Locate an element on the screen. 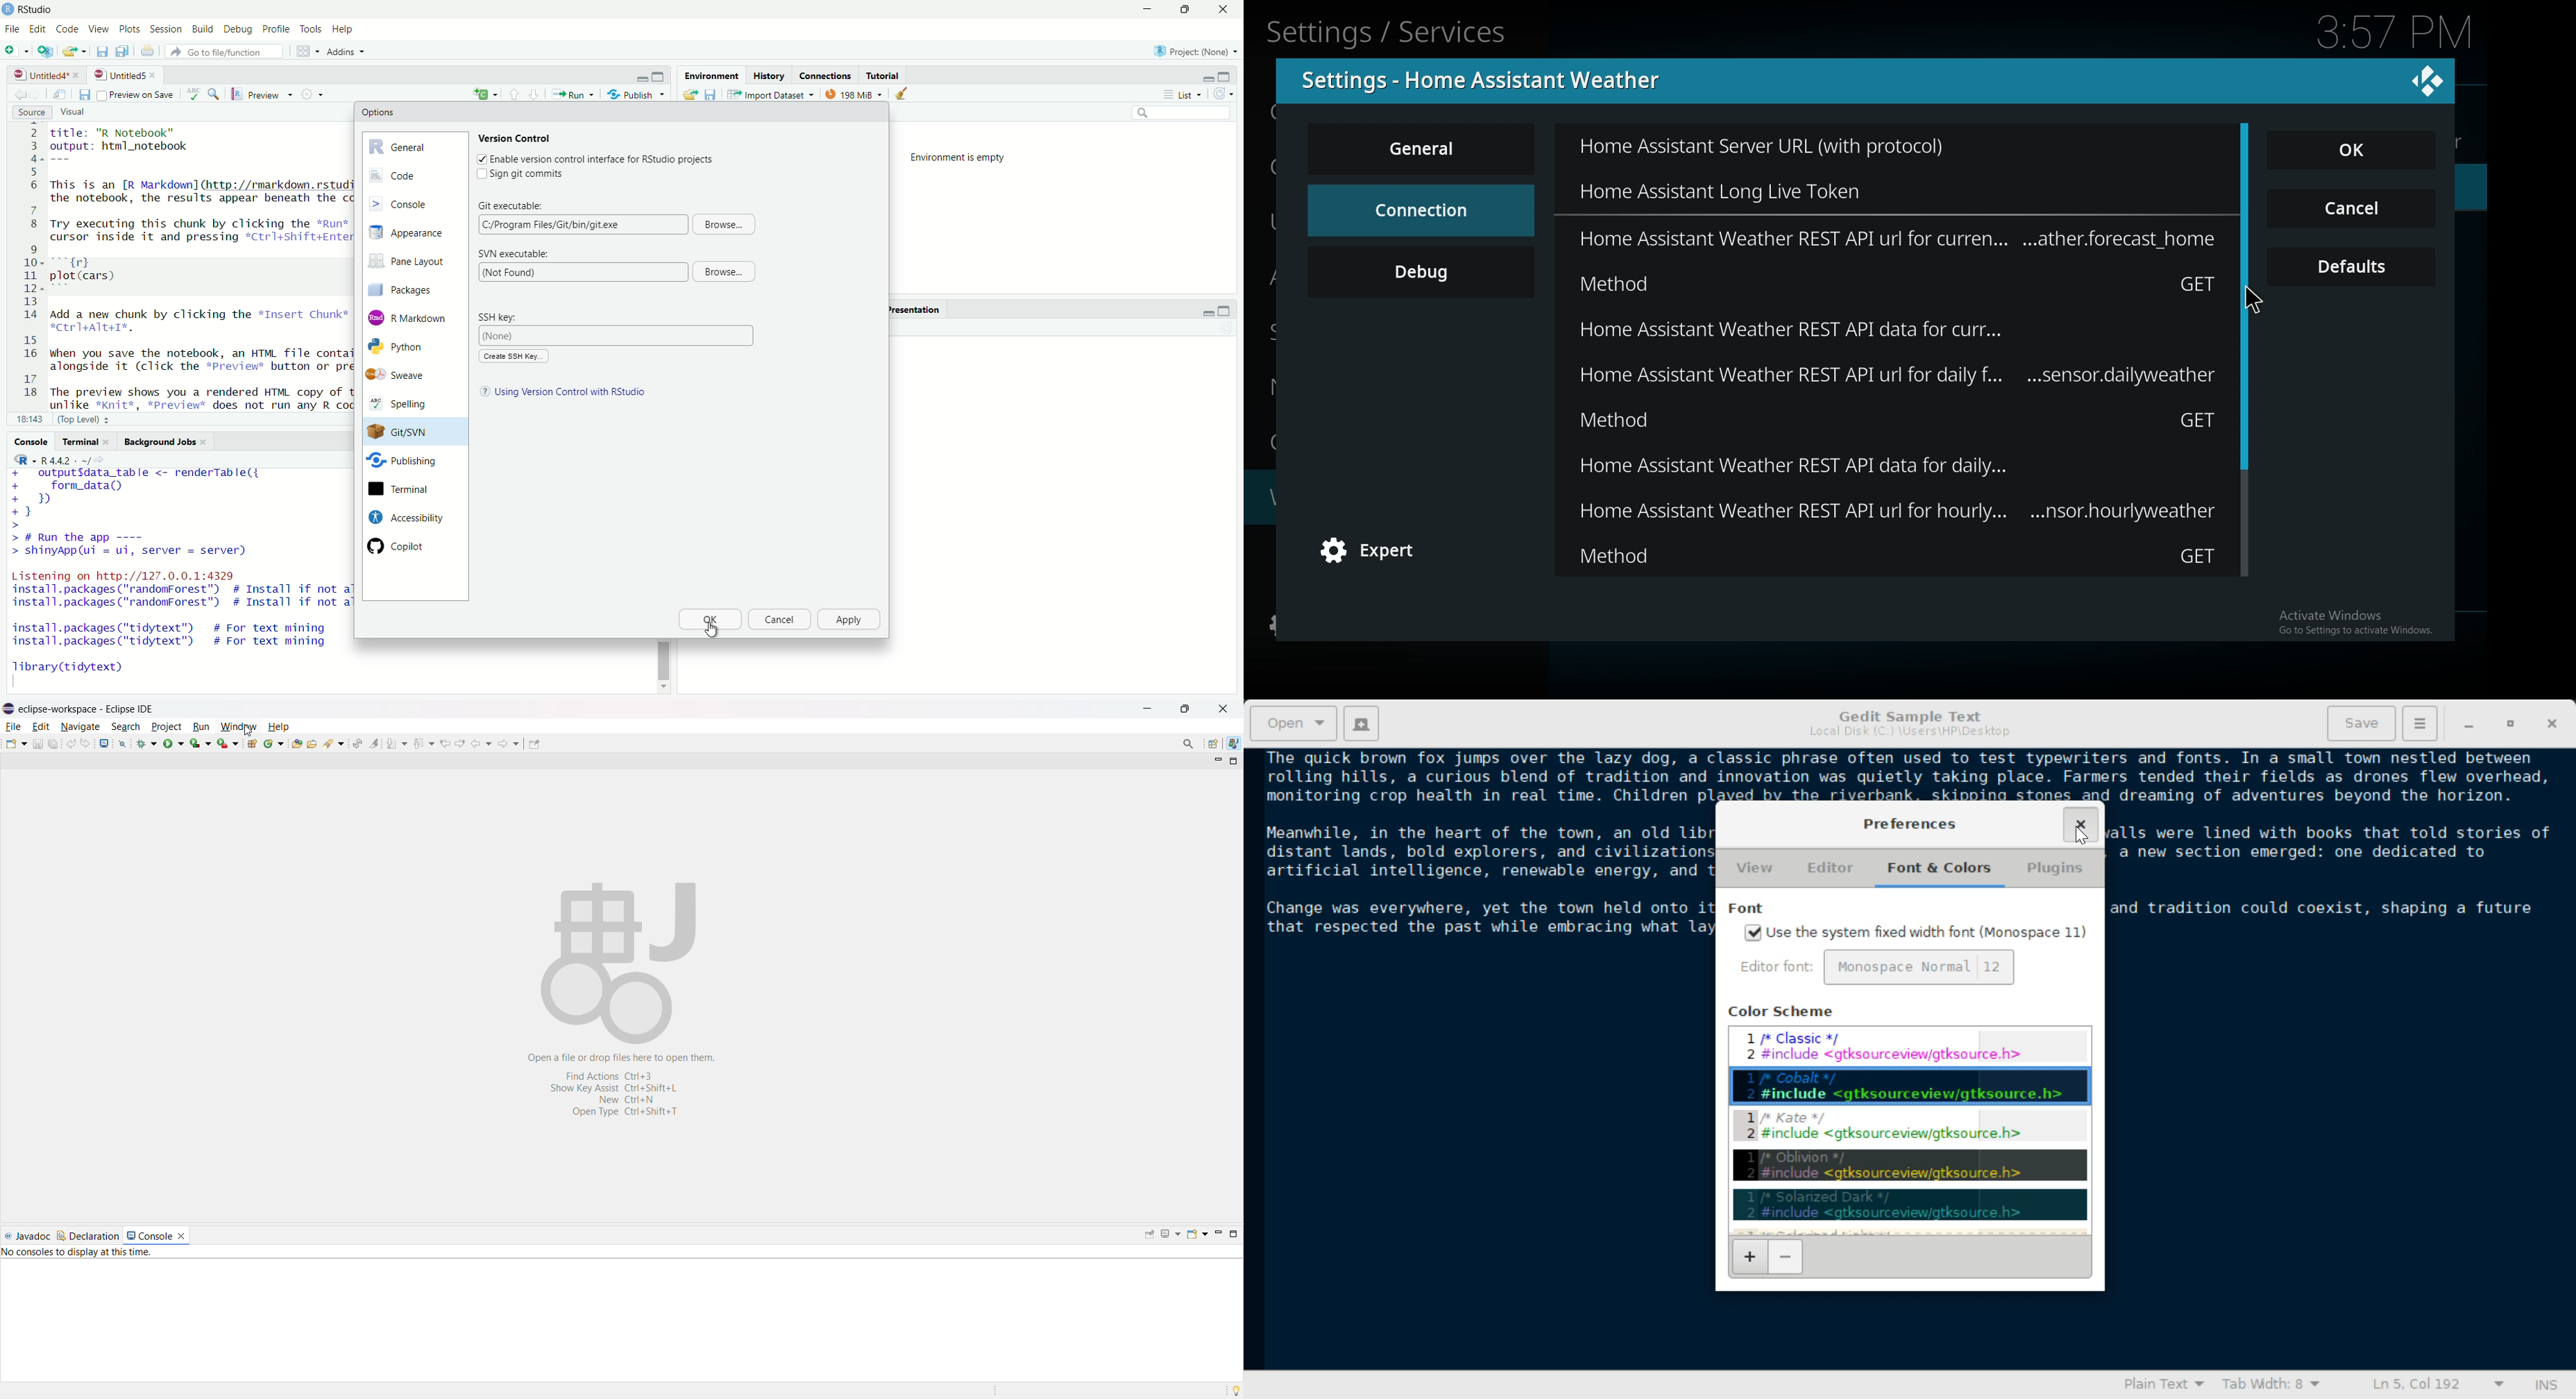 Image resolution: width=2576 pixels, height=1400 pixels. save current document is located at coordinates (102, 51).